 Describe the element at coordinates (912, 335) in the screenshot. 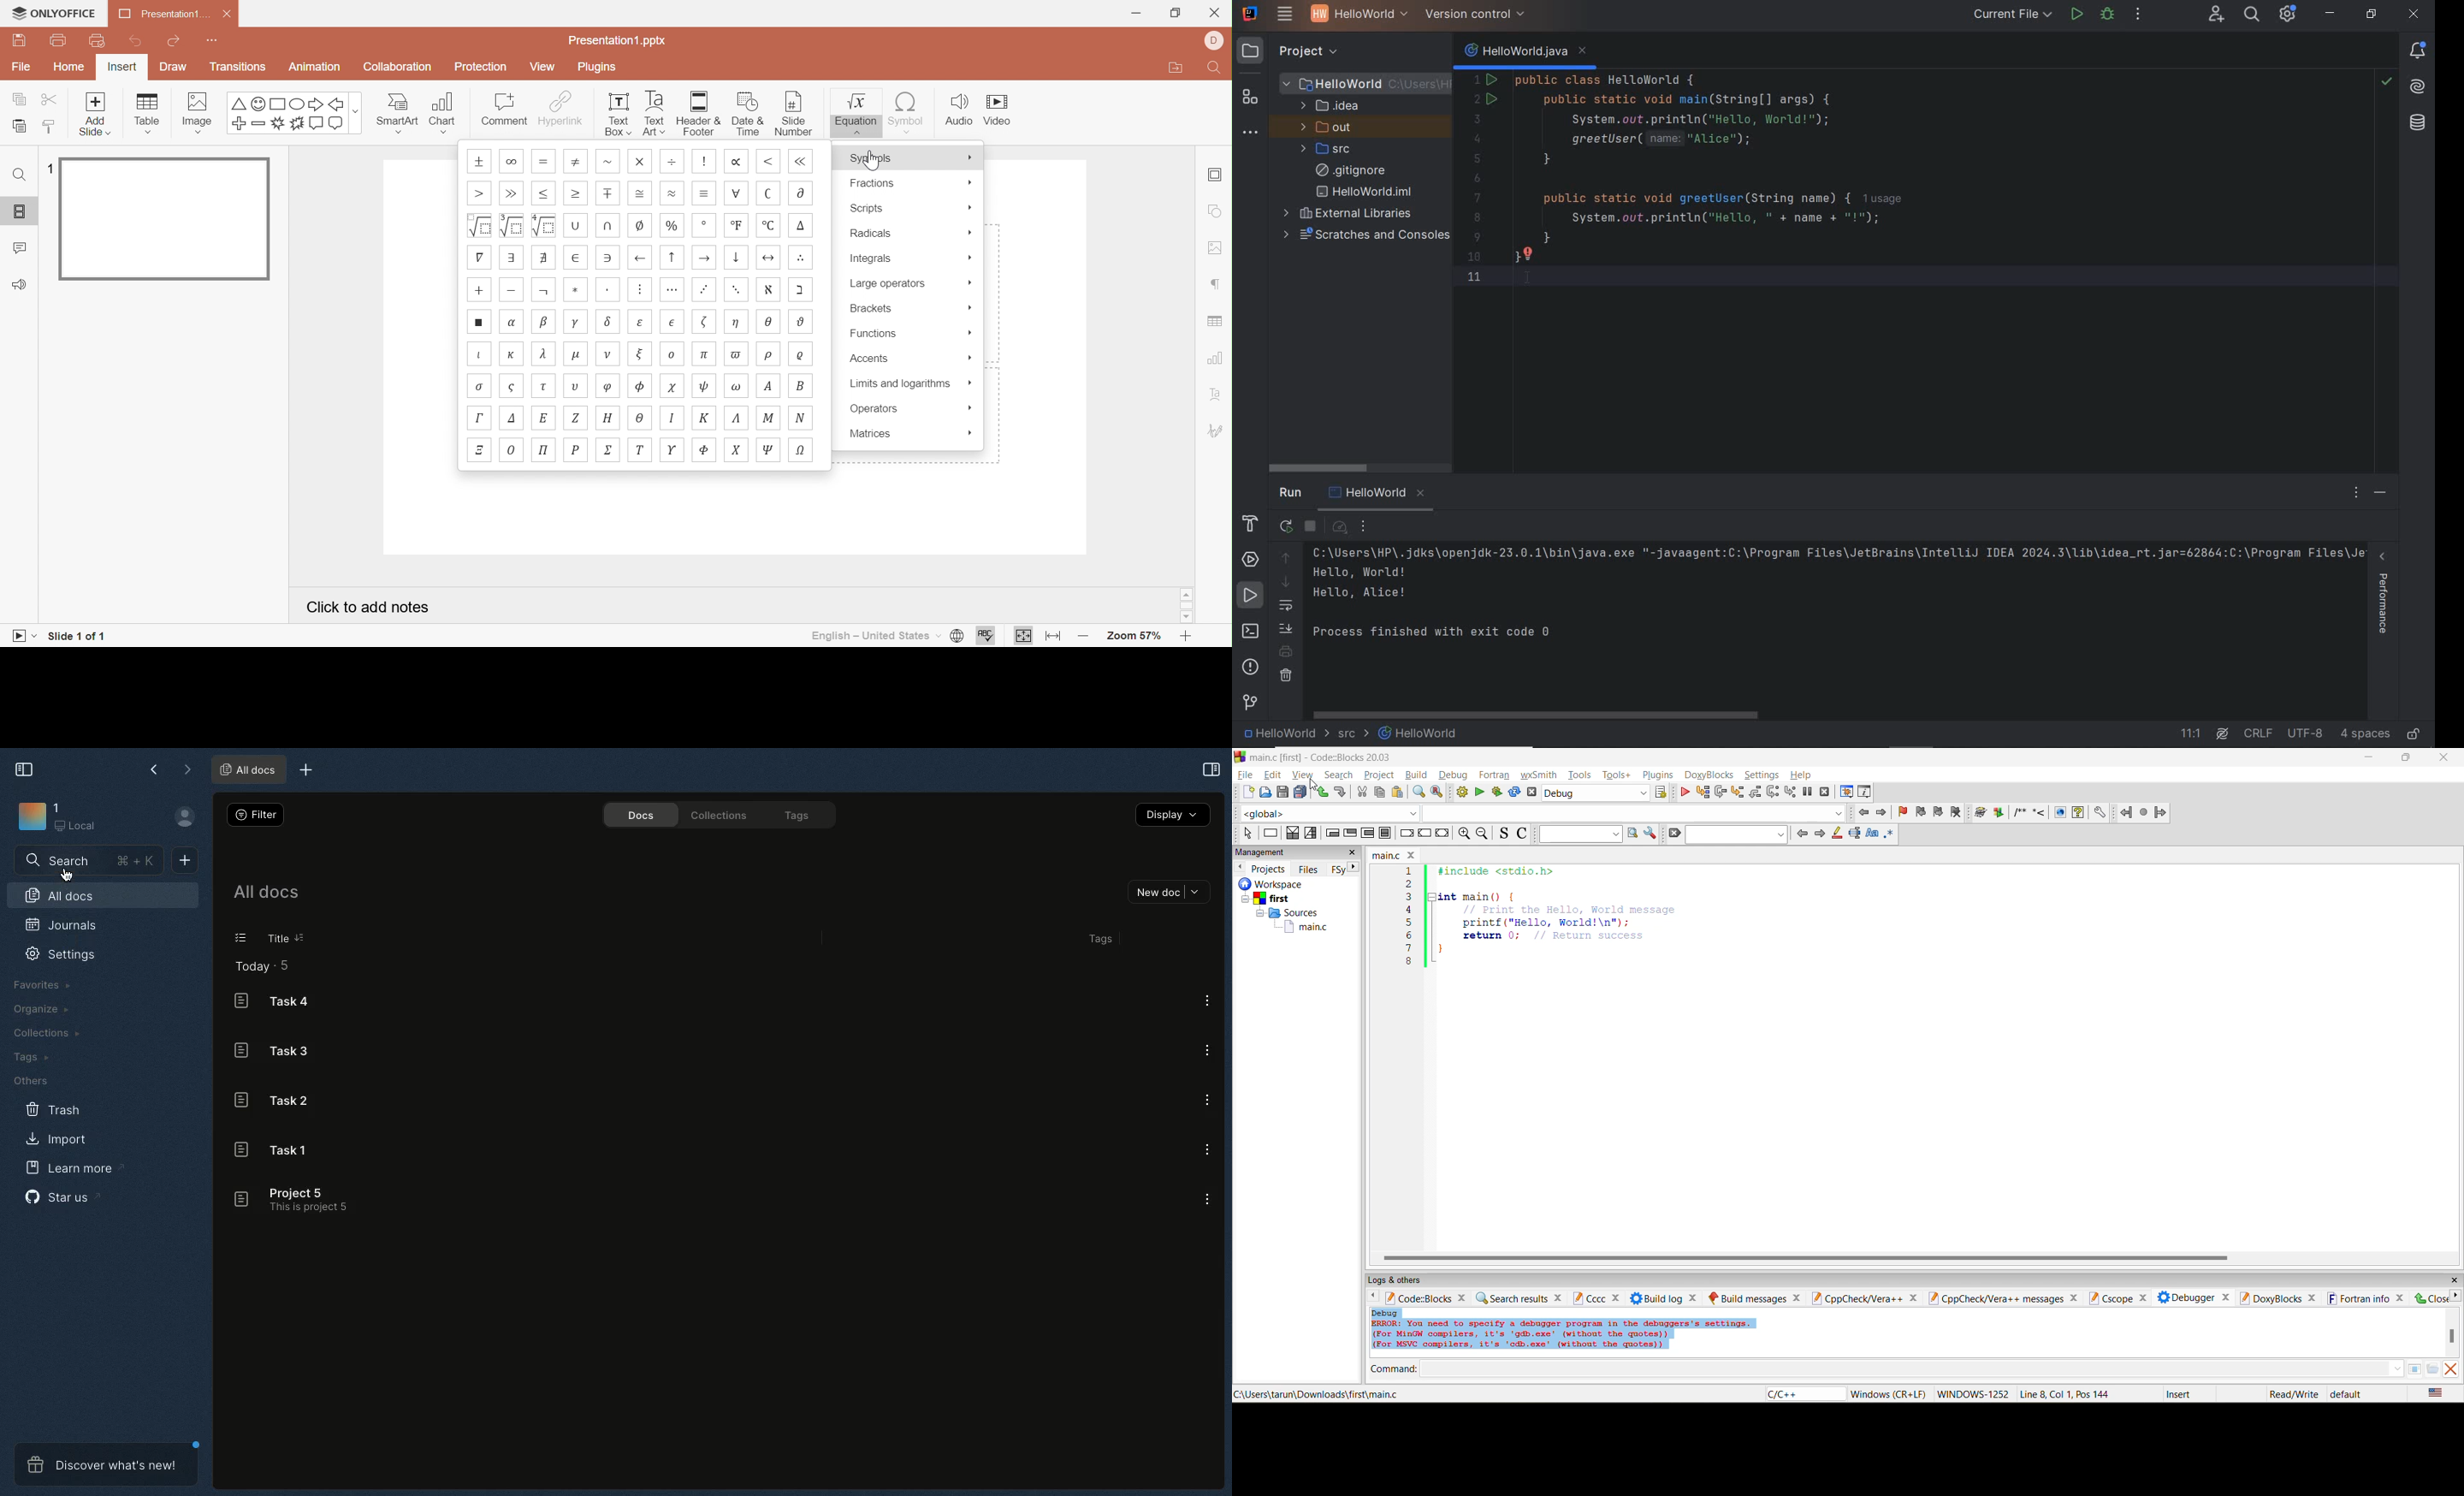

I see `Functions` at that location.